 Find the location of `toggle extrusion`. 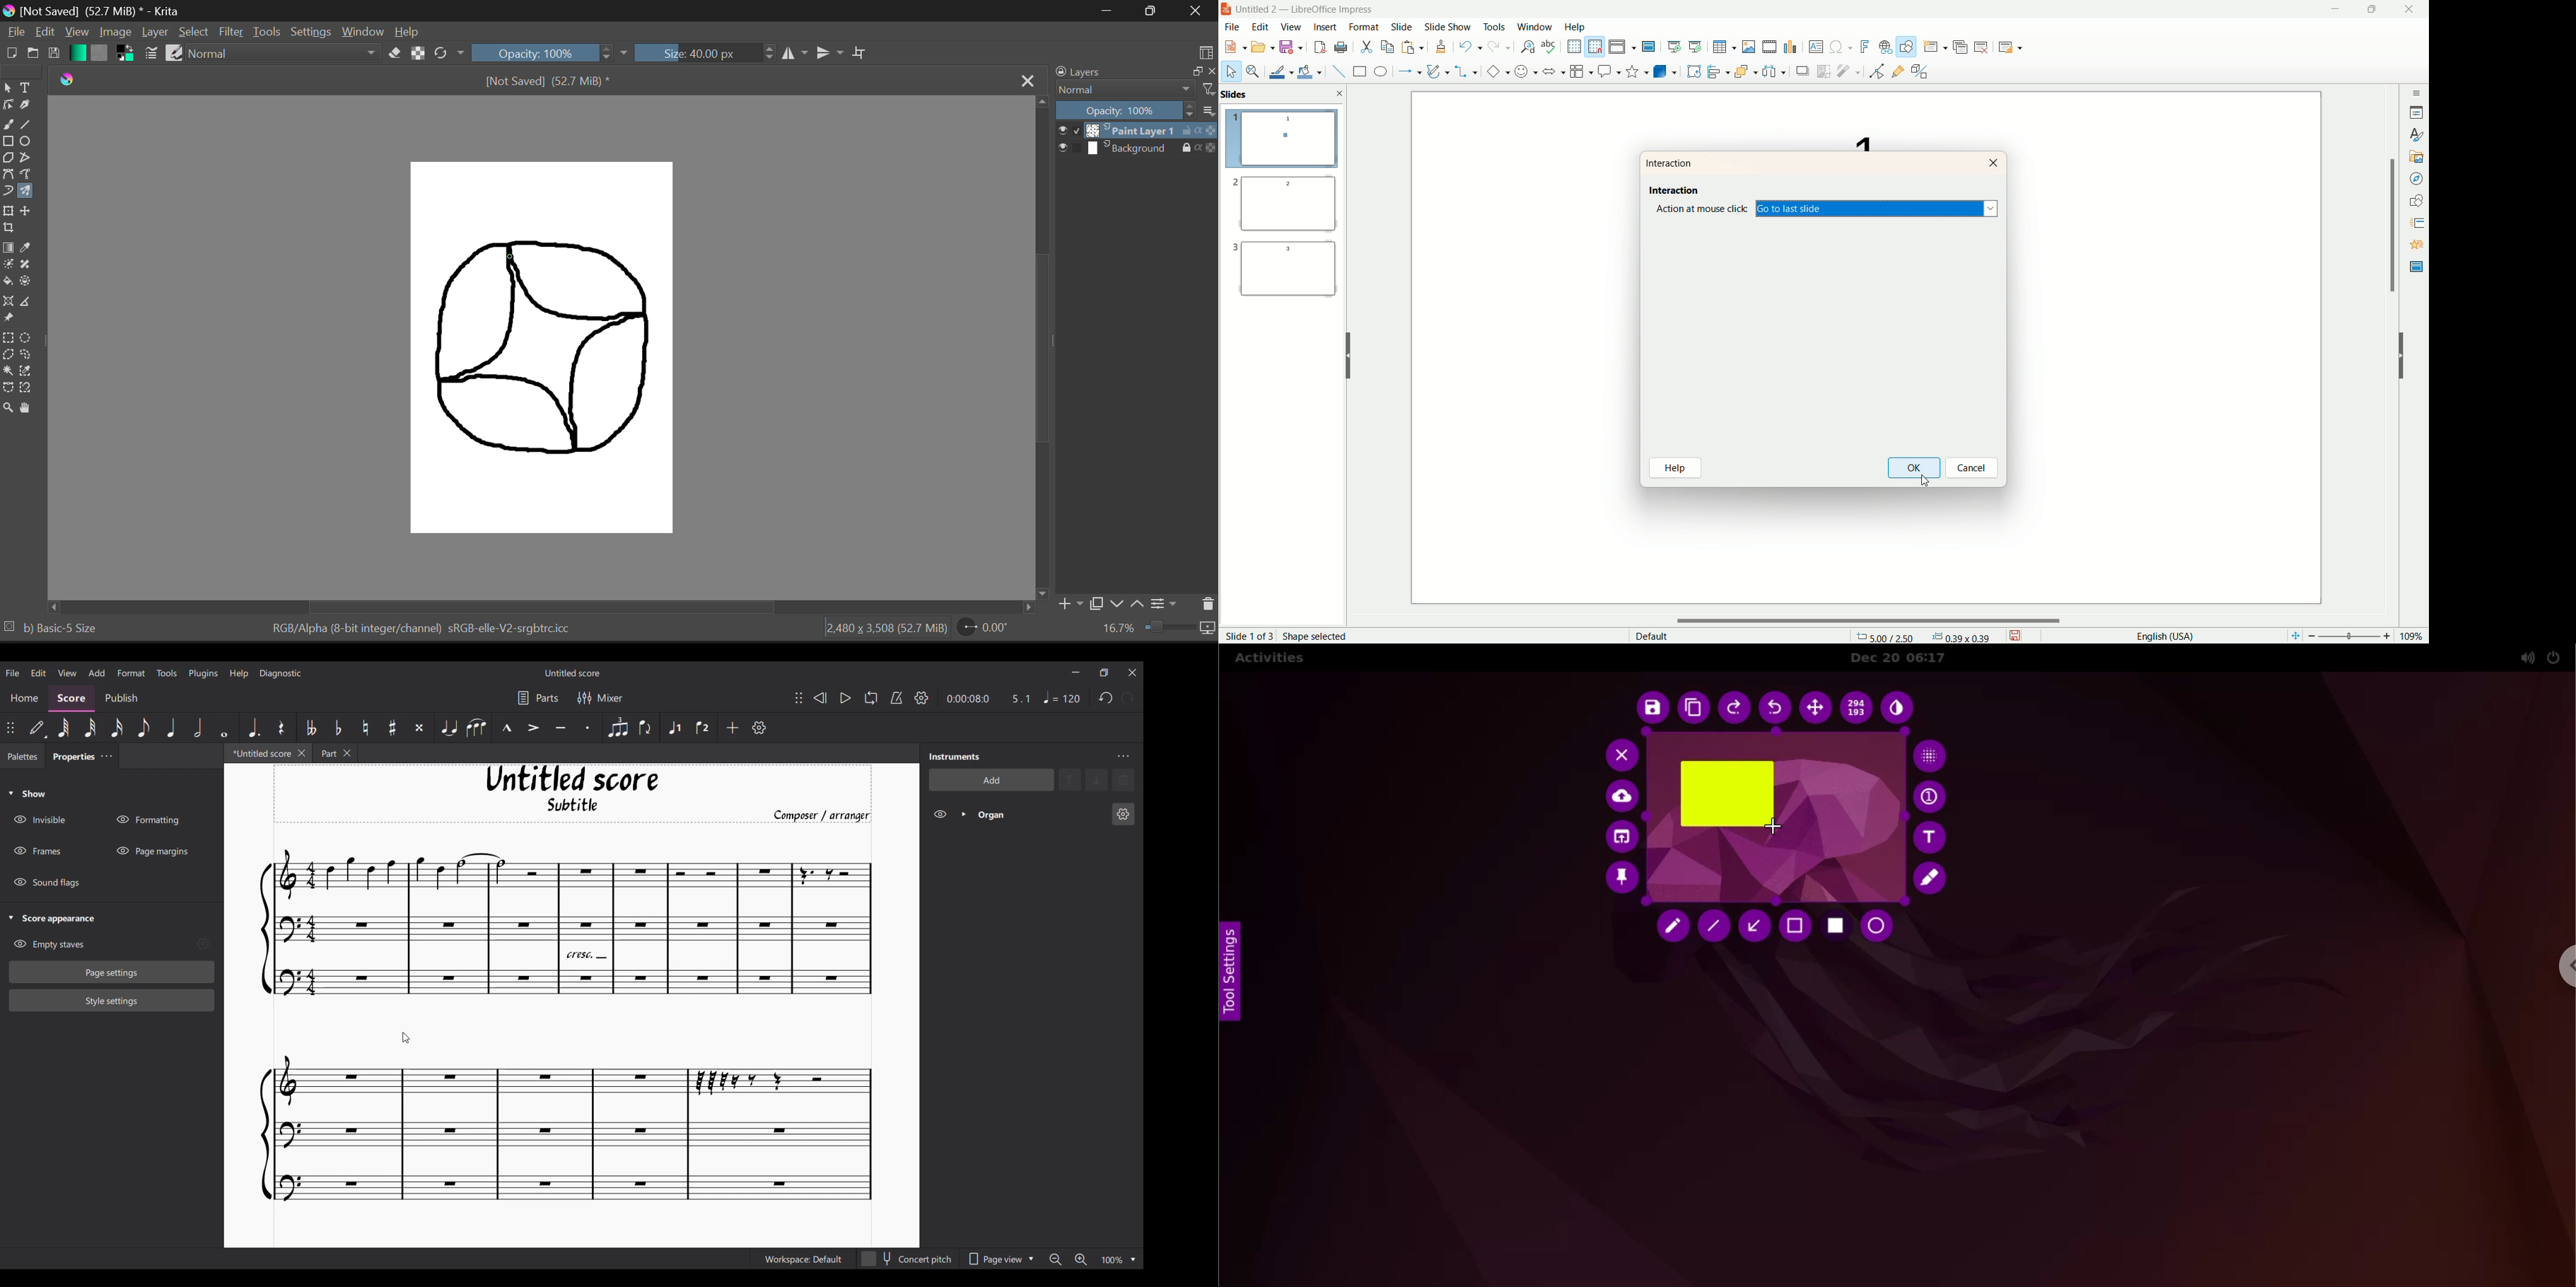

toggle extrusion is located at coordinates (1922, 72).